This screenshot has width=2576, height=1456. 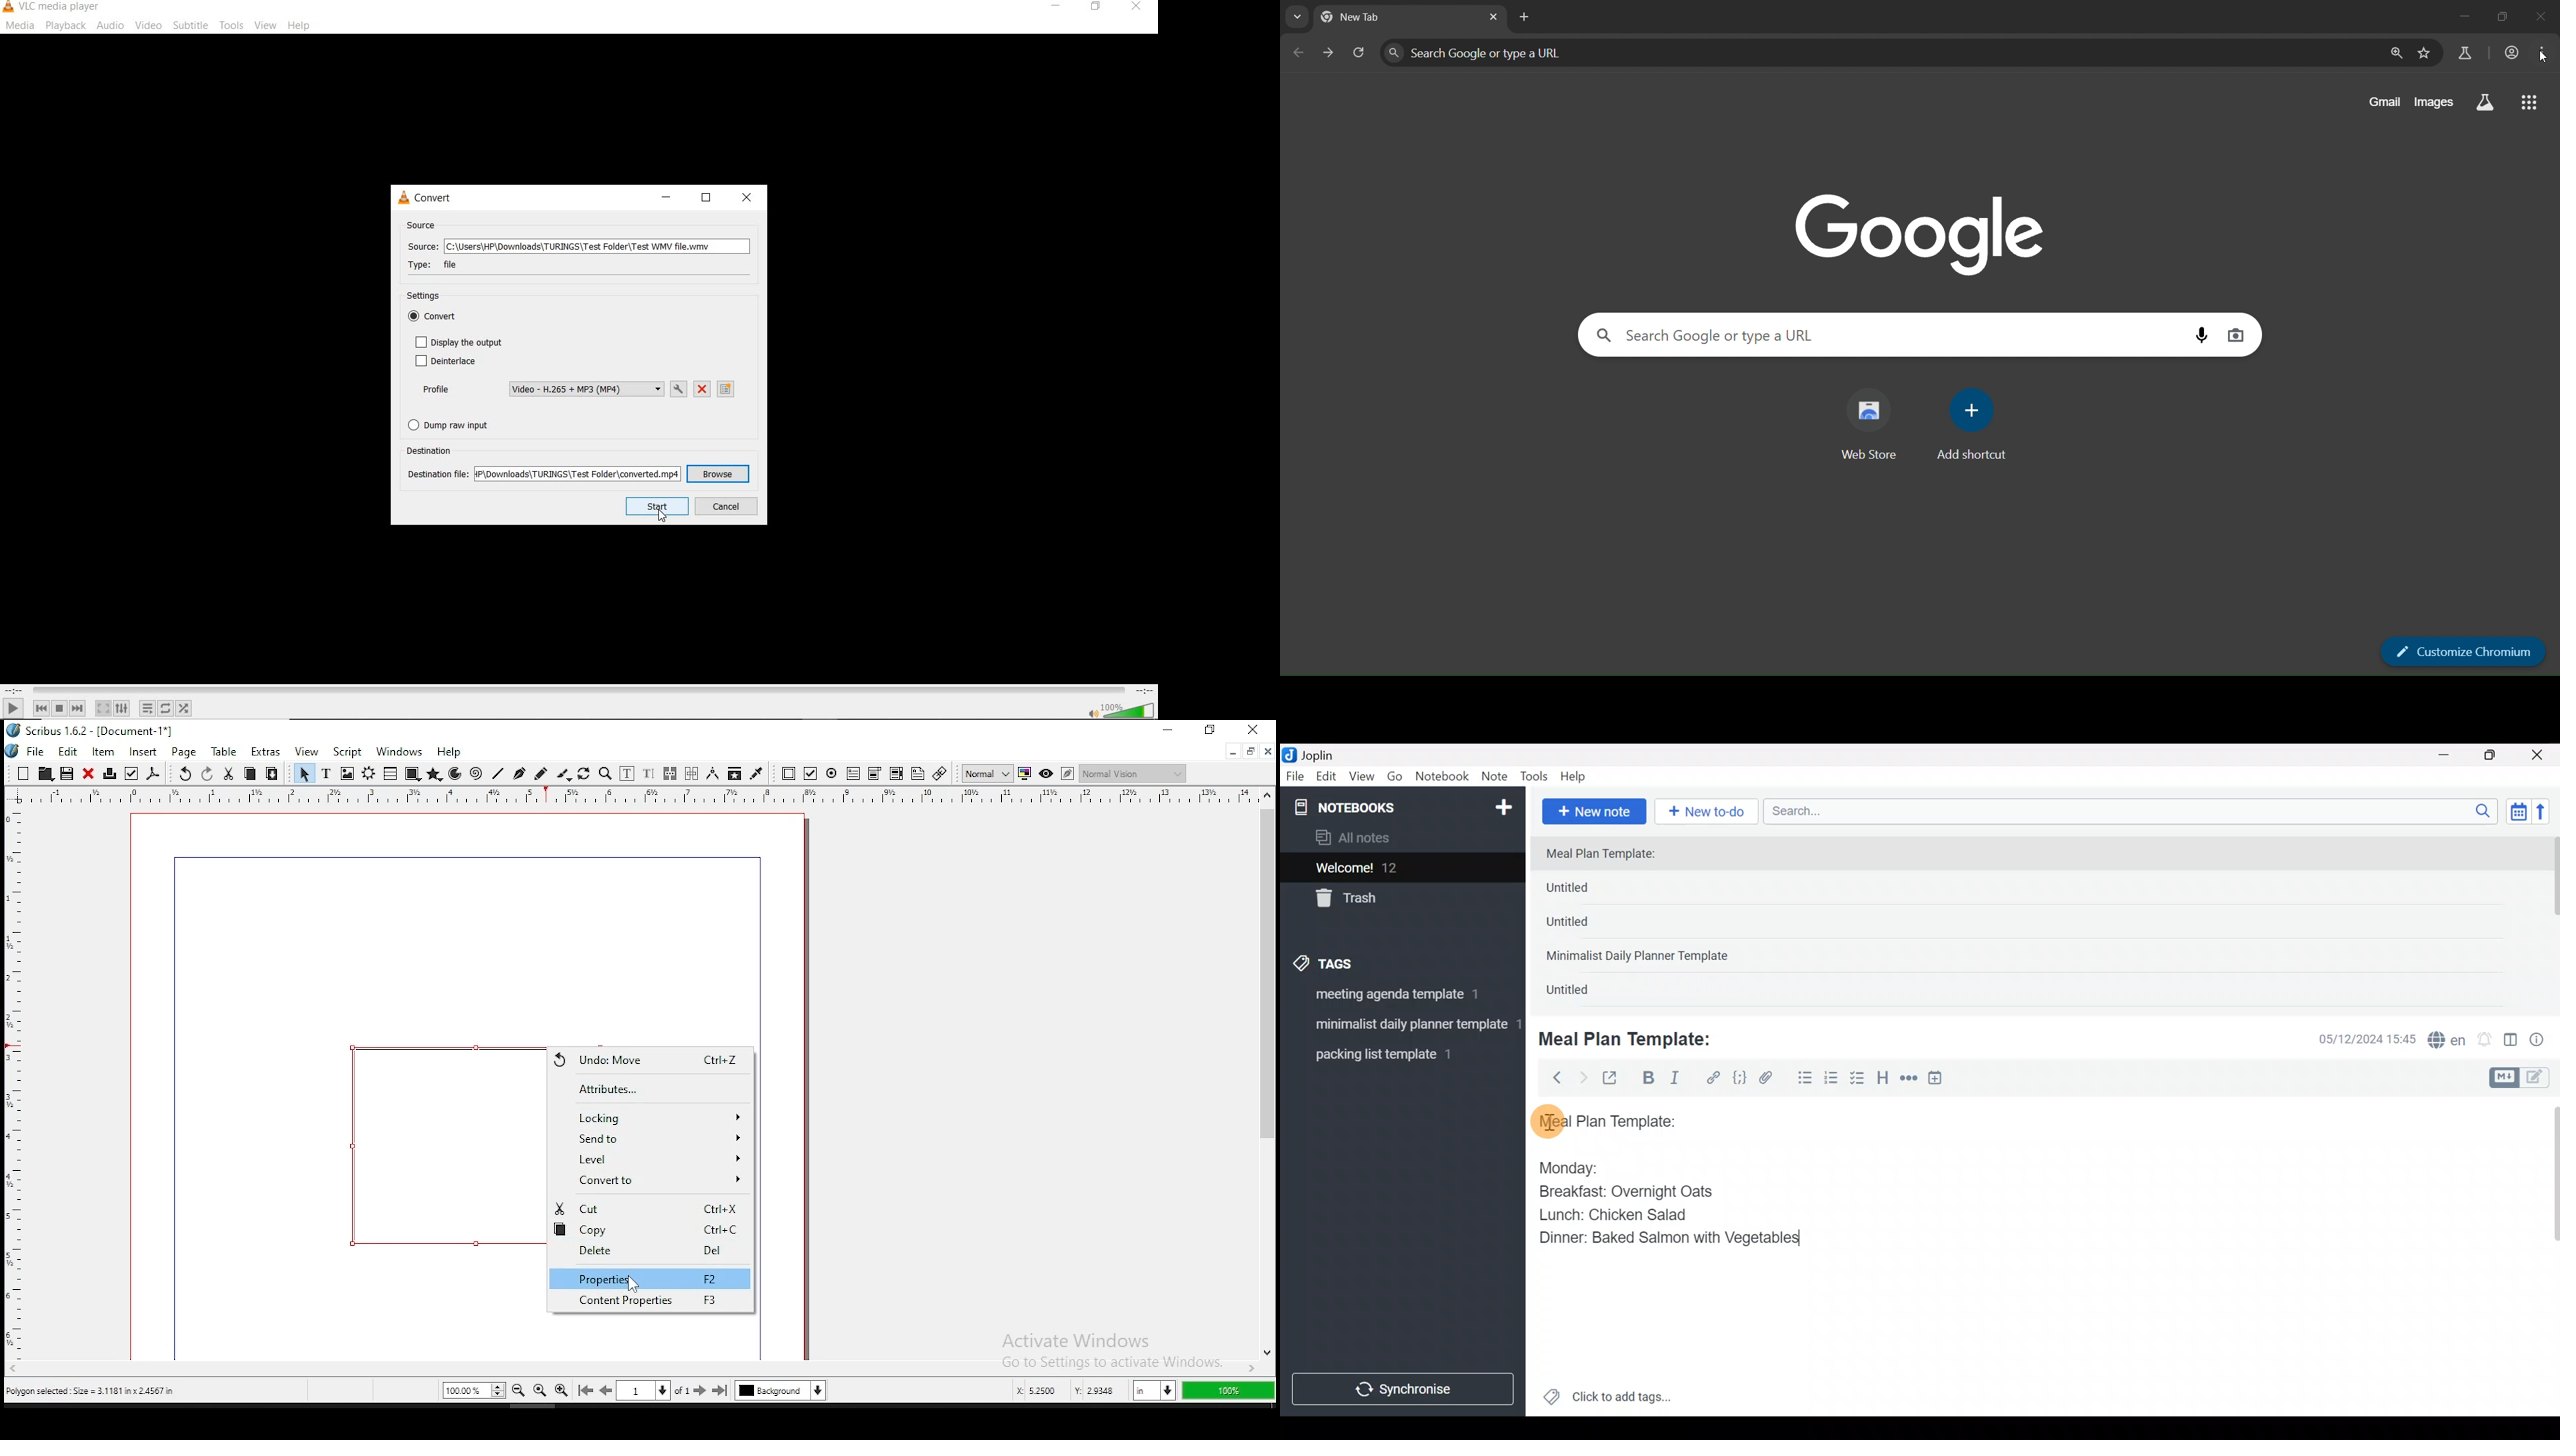 I want to click on close, so click(x=2543, y=17).